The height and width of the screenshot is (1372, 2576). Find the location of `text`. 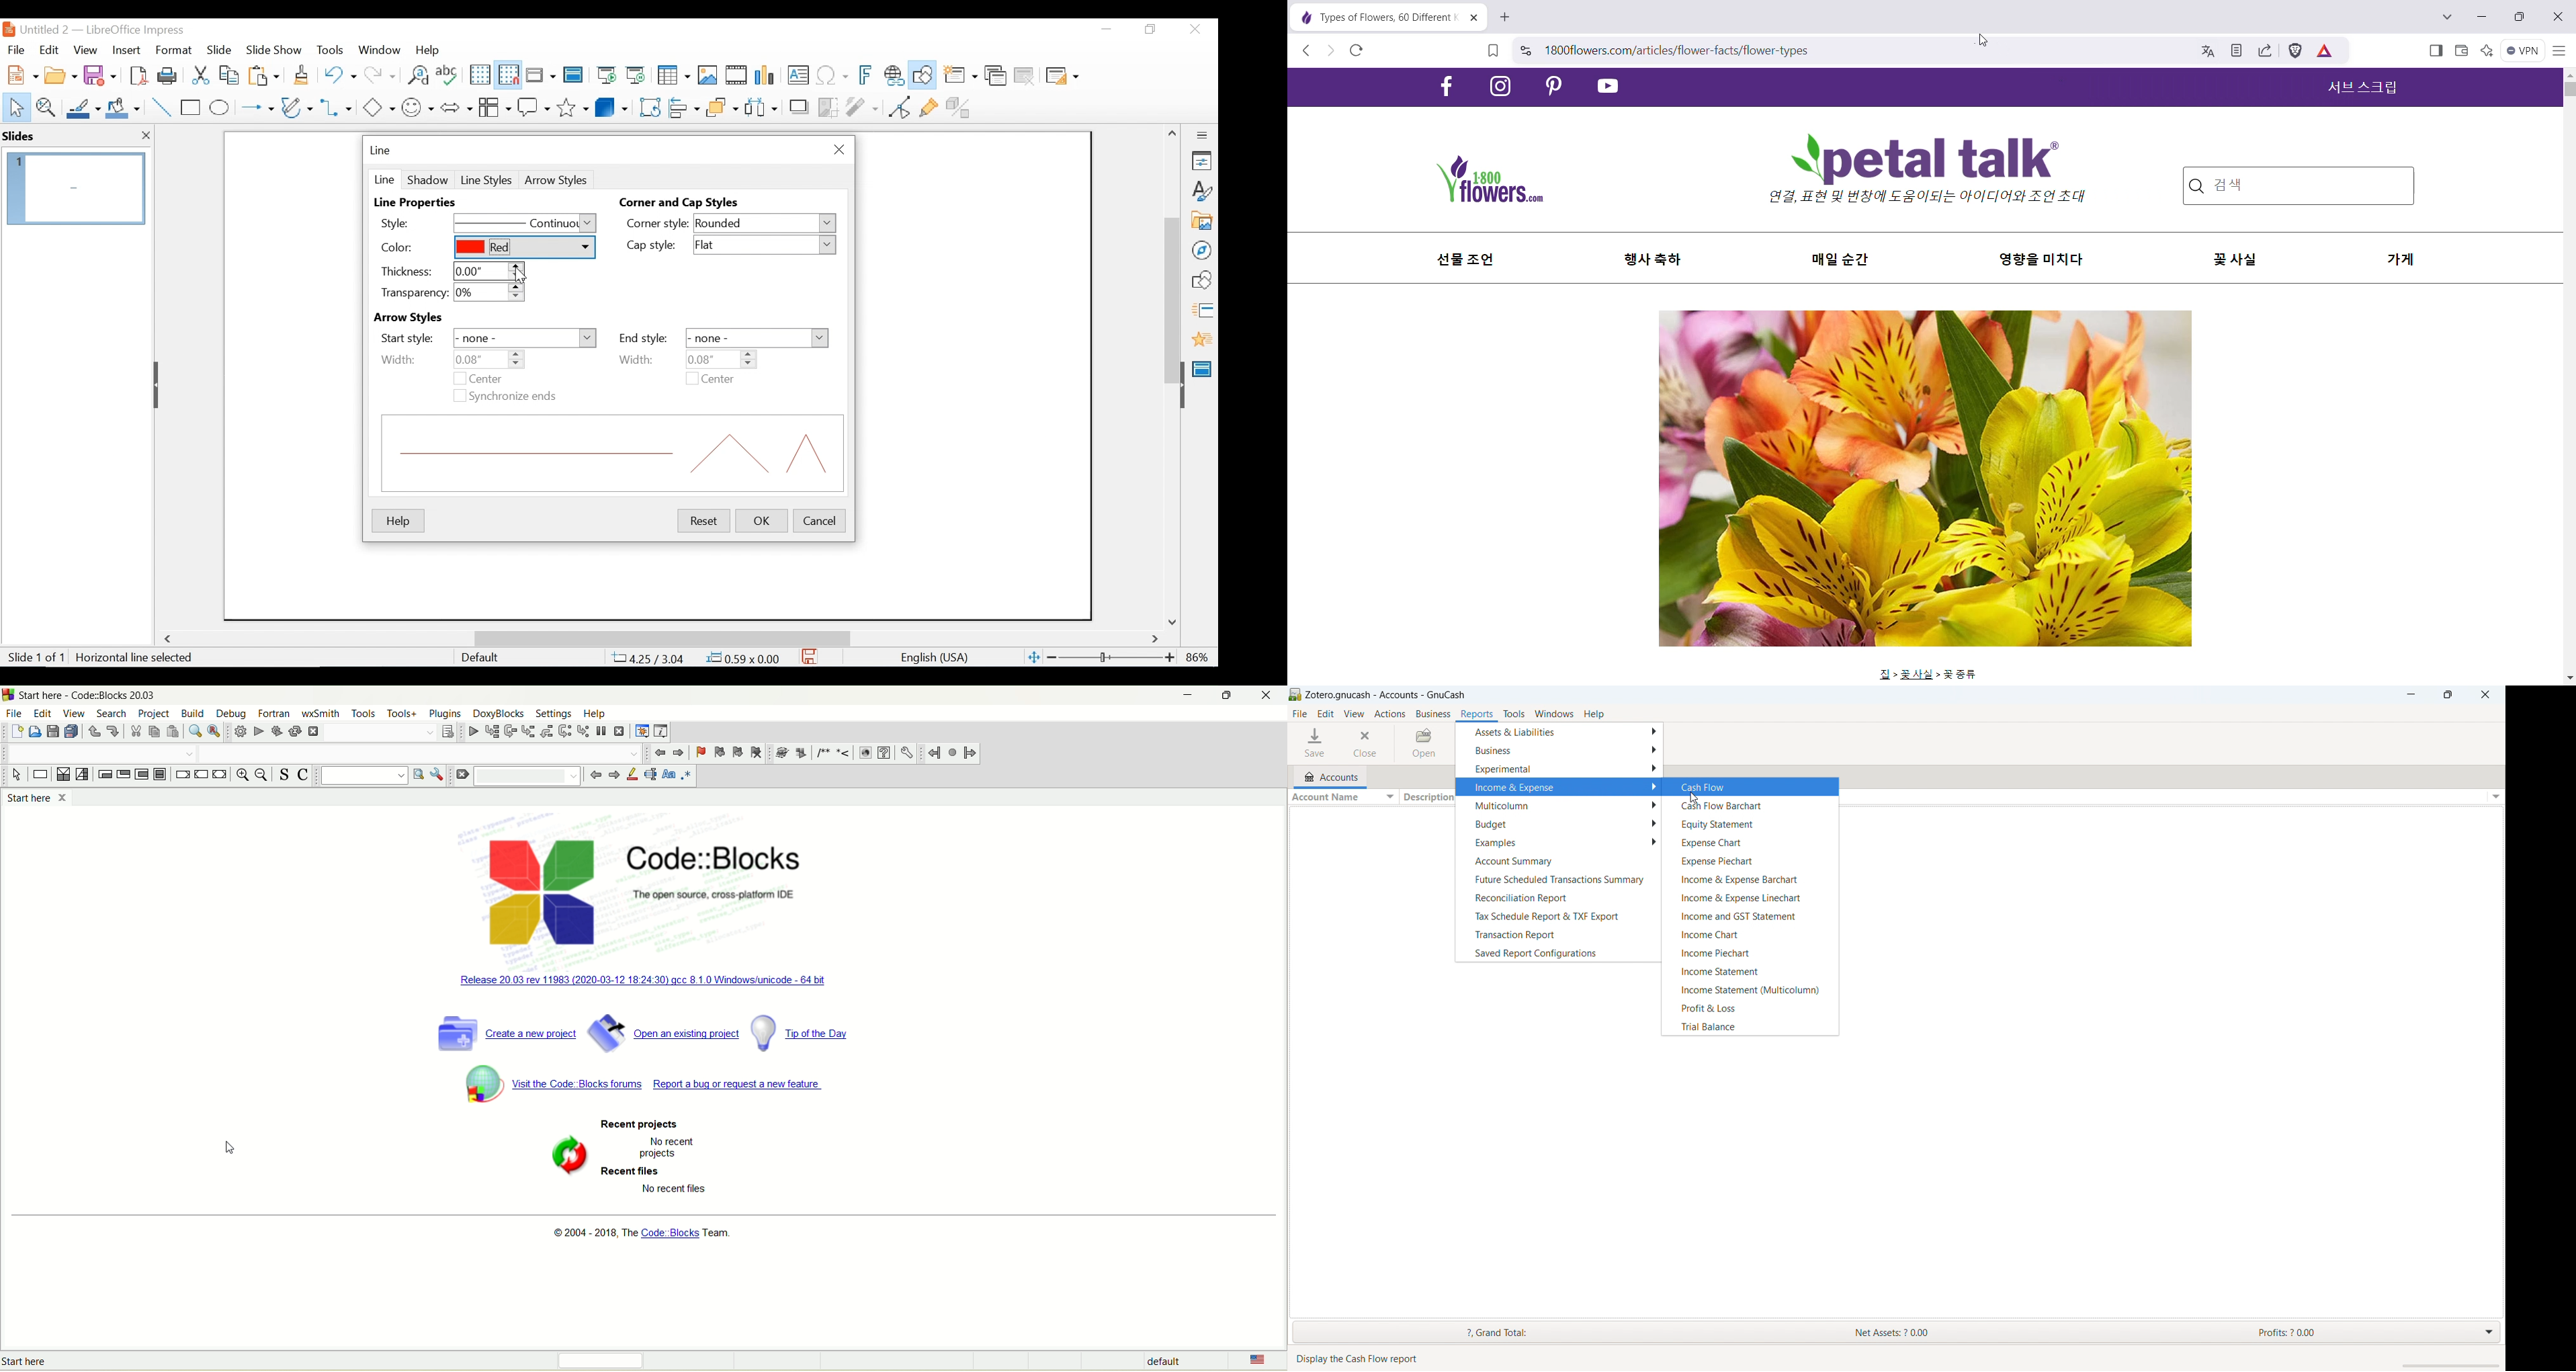

text is located at coordinates (721, 897).